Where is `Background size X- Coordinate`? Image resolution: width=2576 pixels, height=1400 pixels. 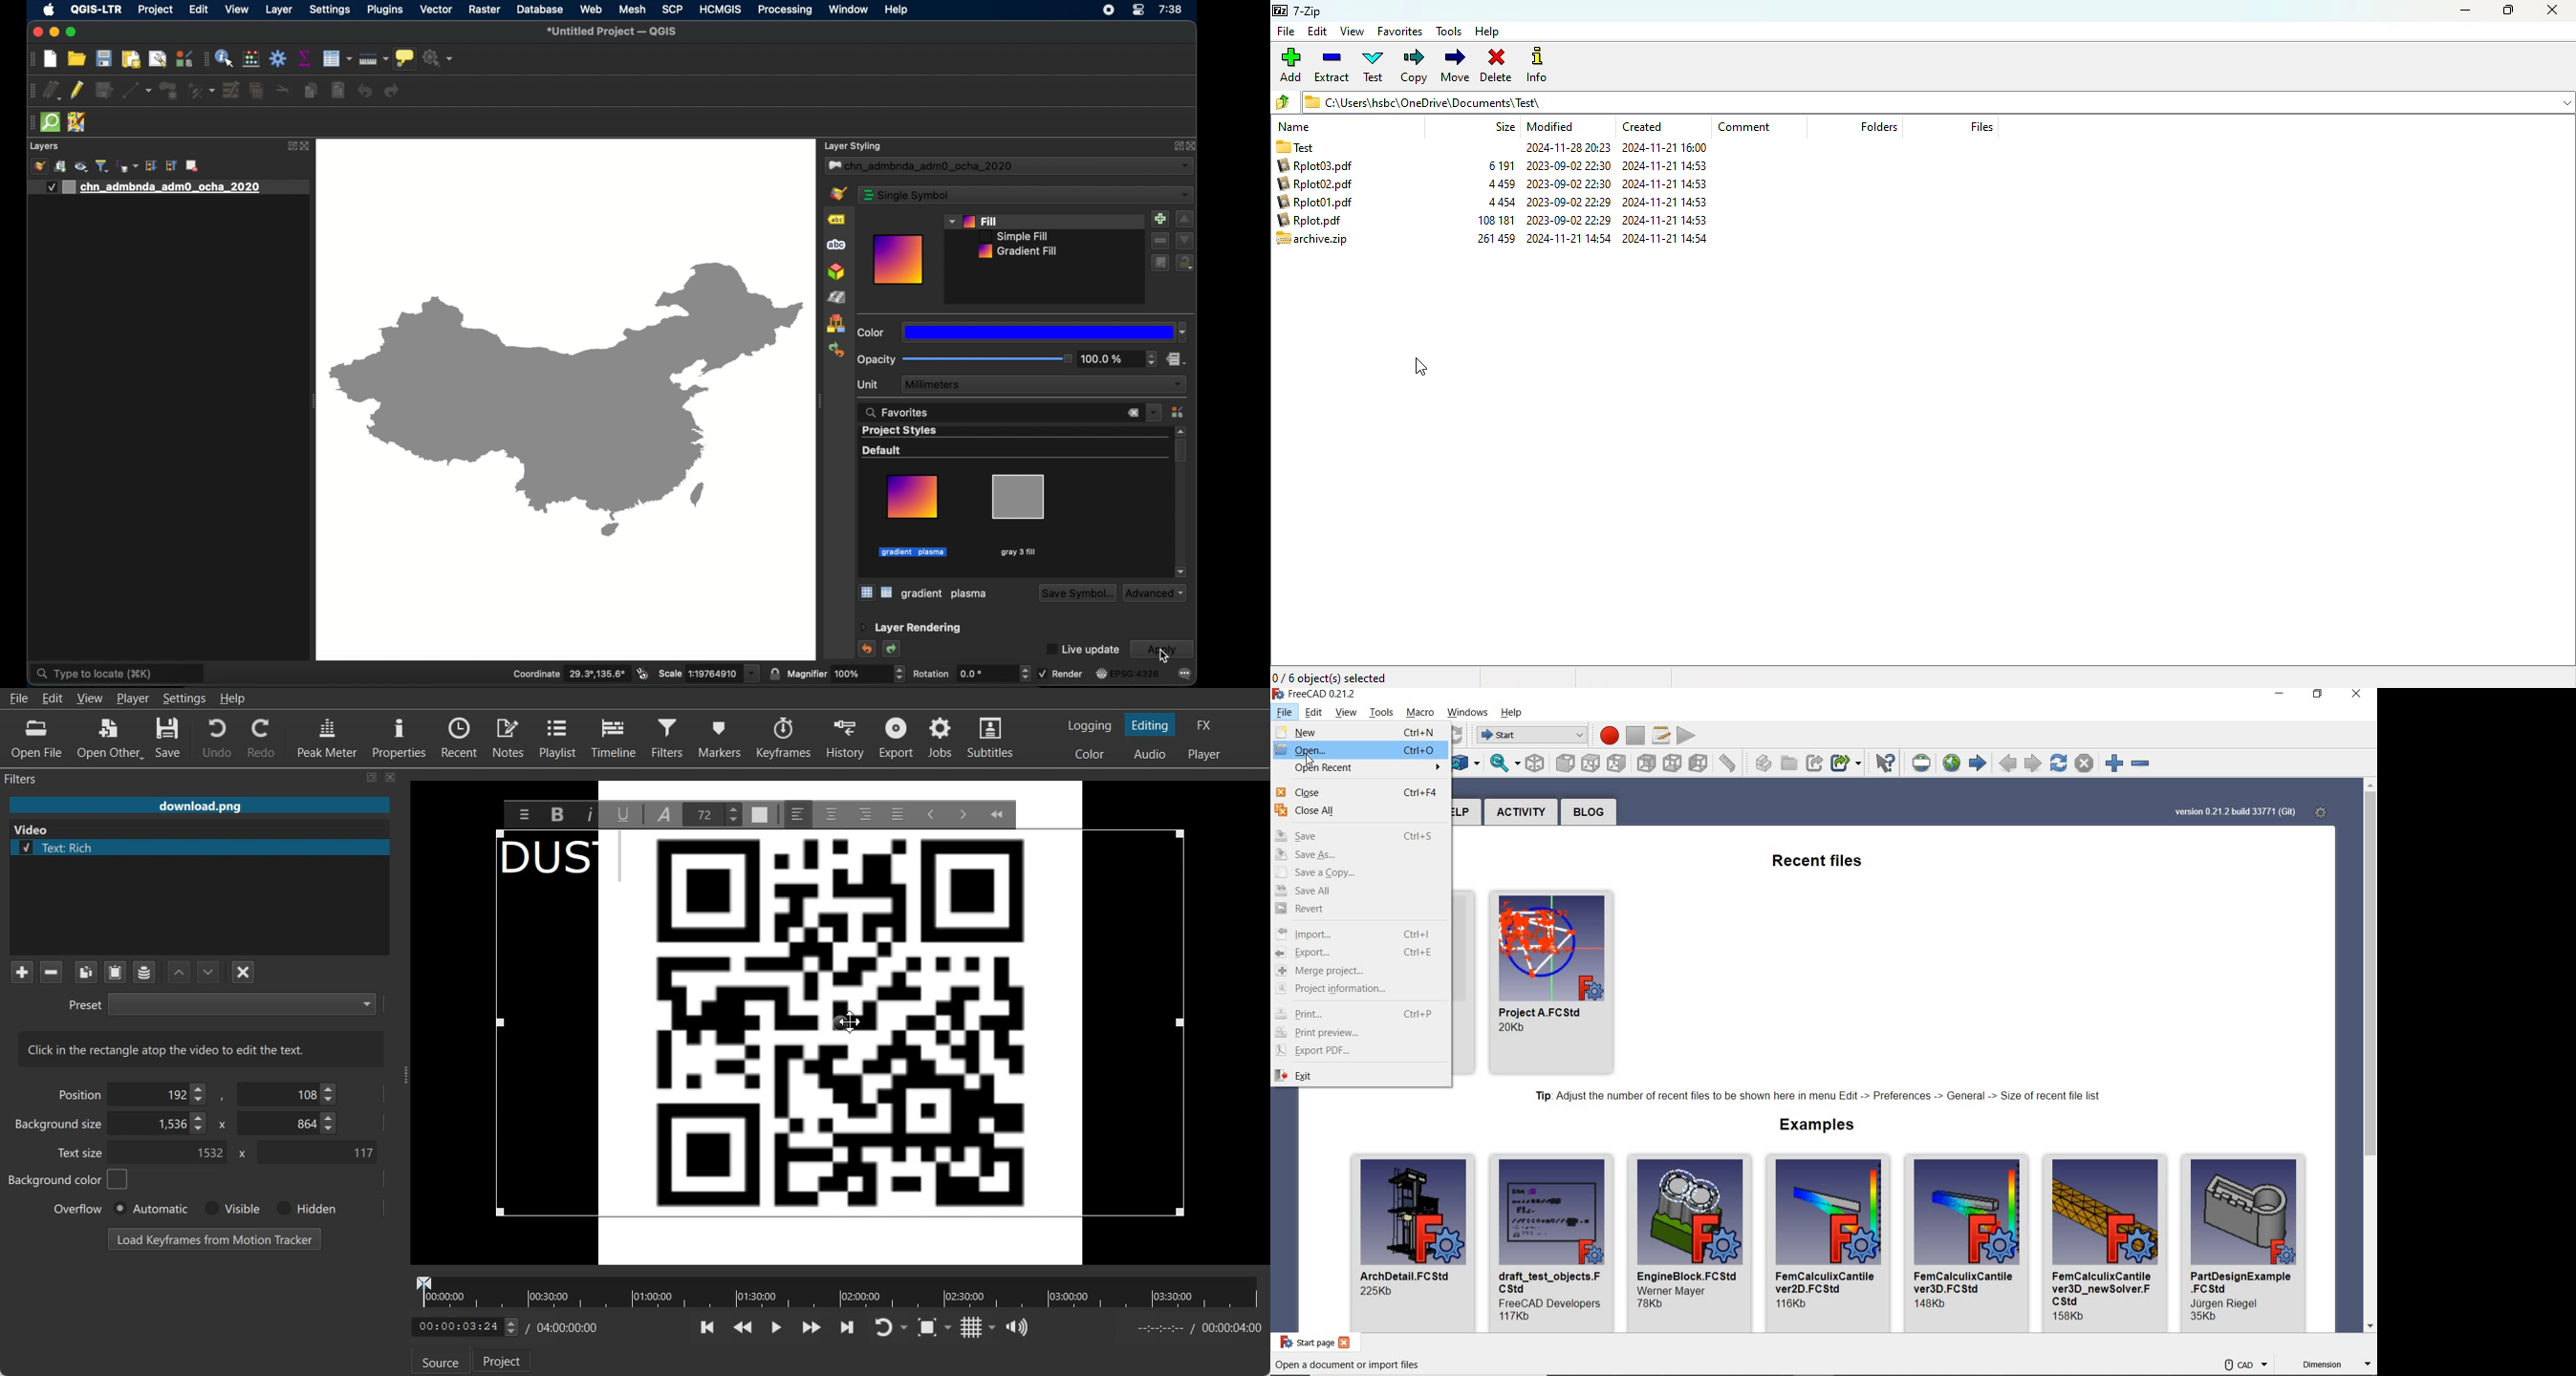 Background size X- Coordinate is located at coordinates (161, 1125).